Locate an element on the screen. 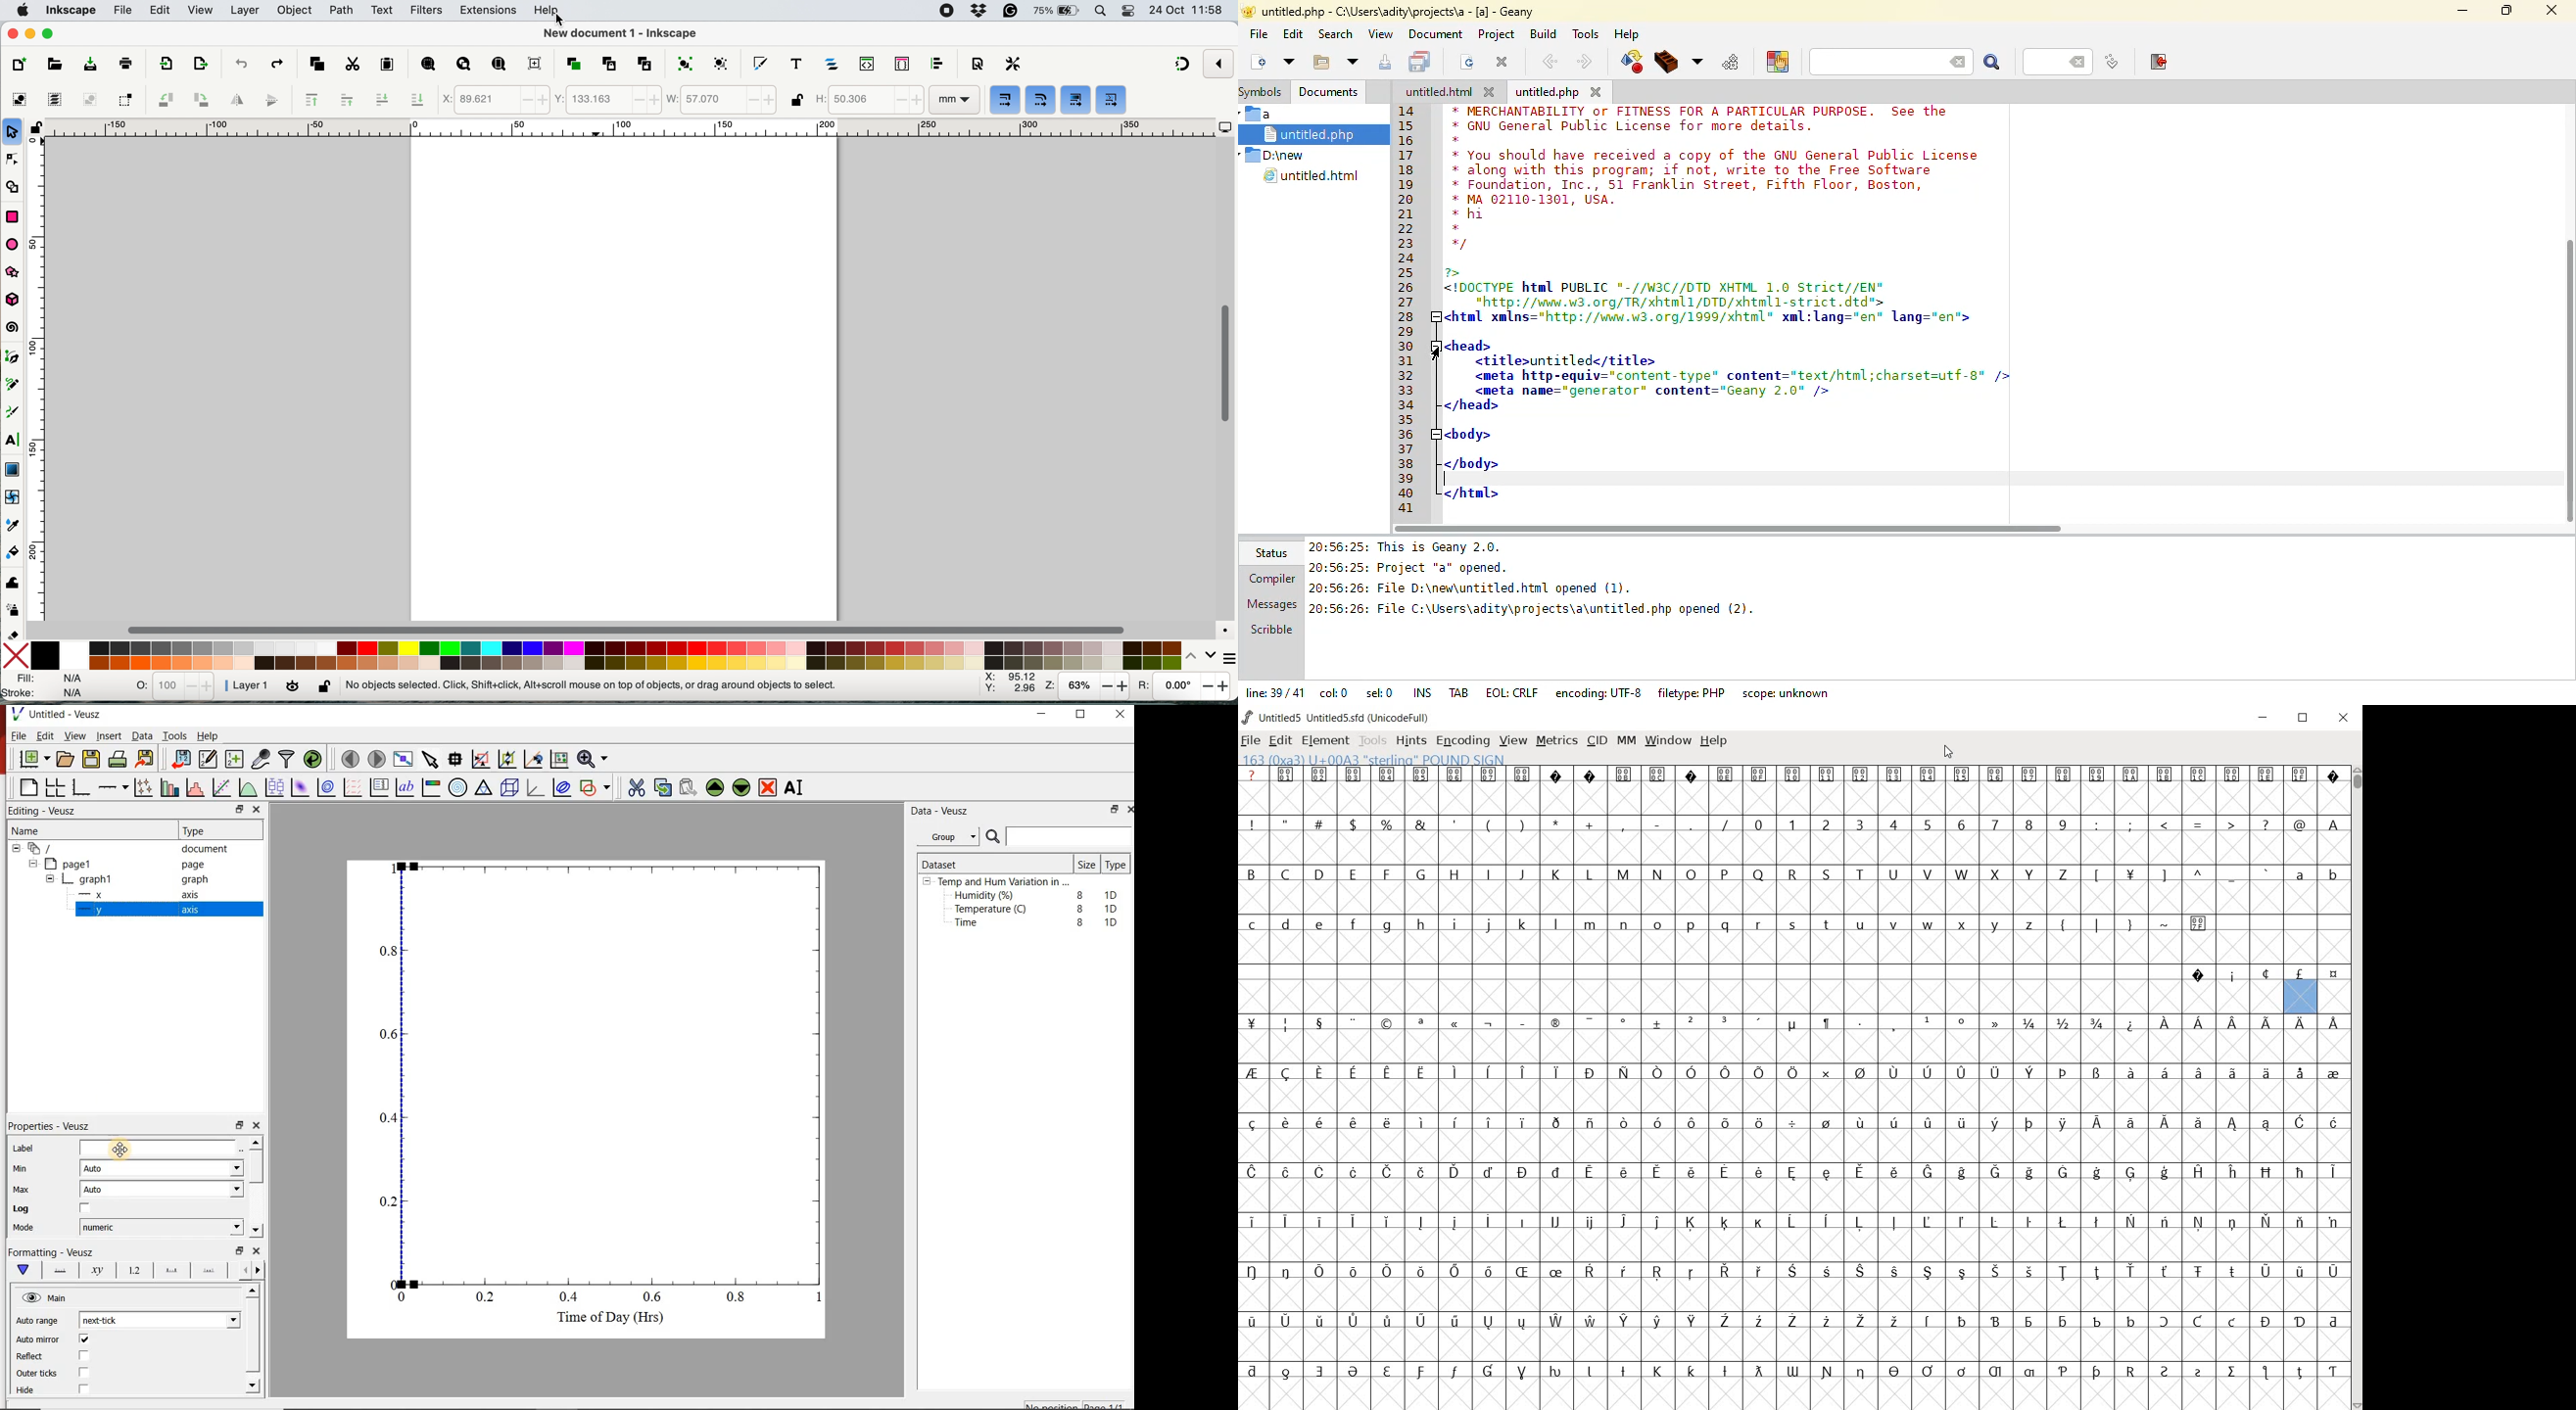 Image resolution: width=2576 pixels, height=1428 pixels. Symbol is located at coordinates (1690, 1222).